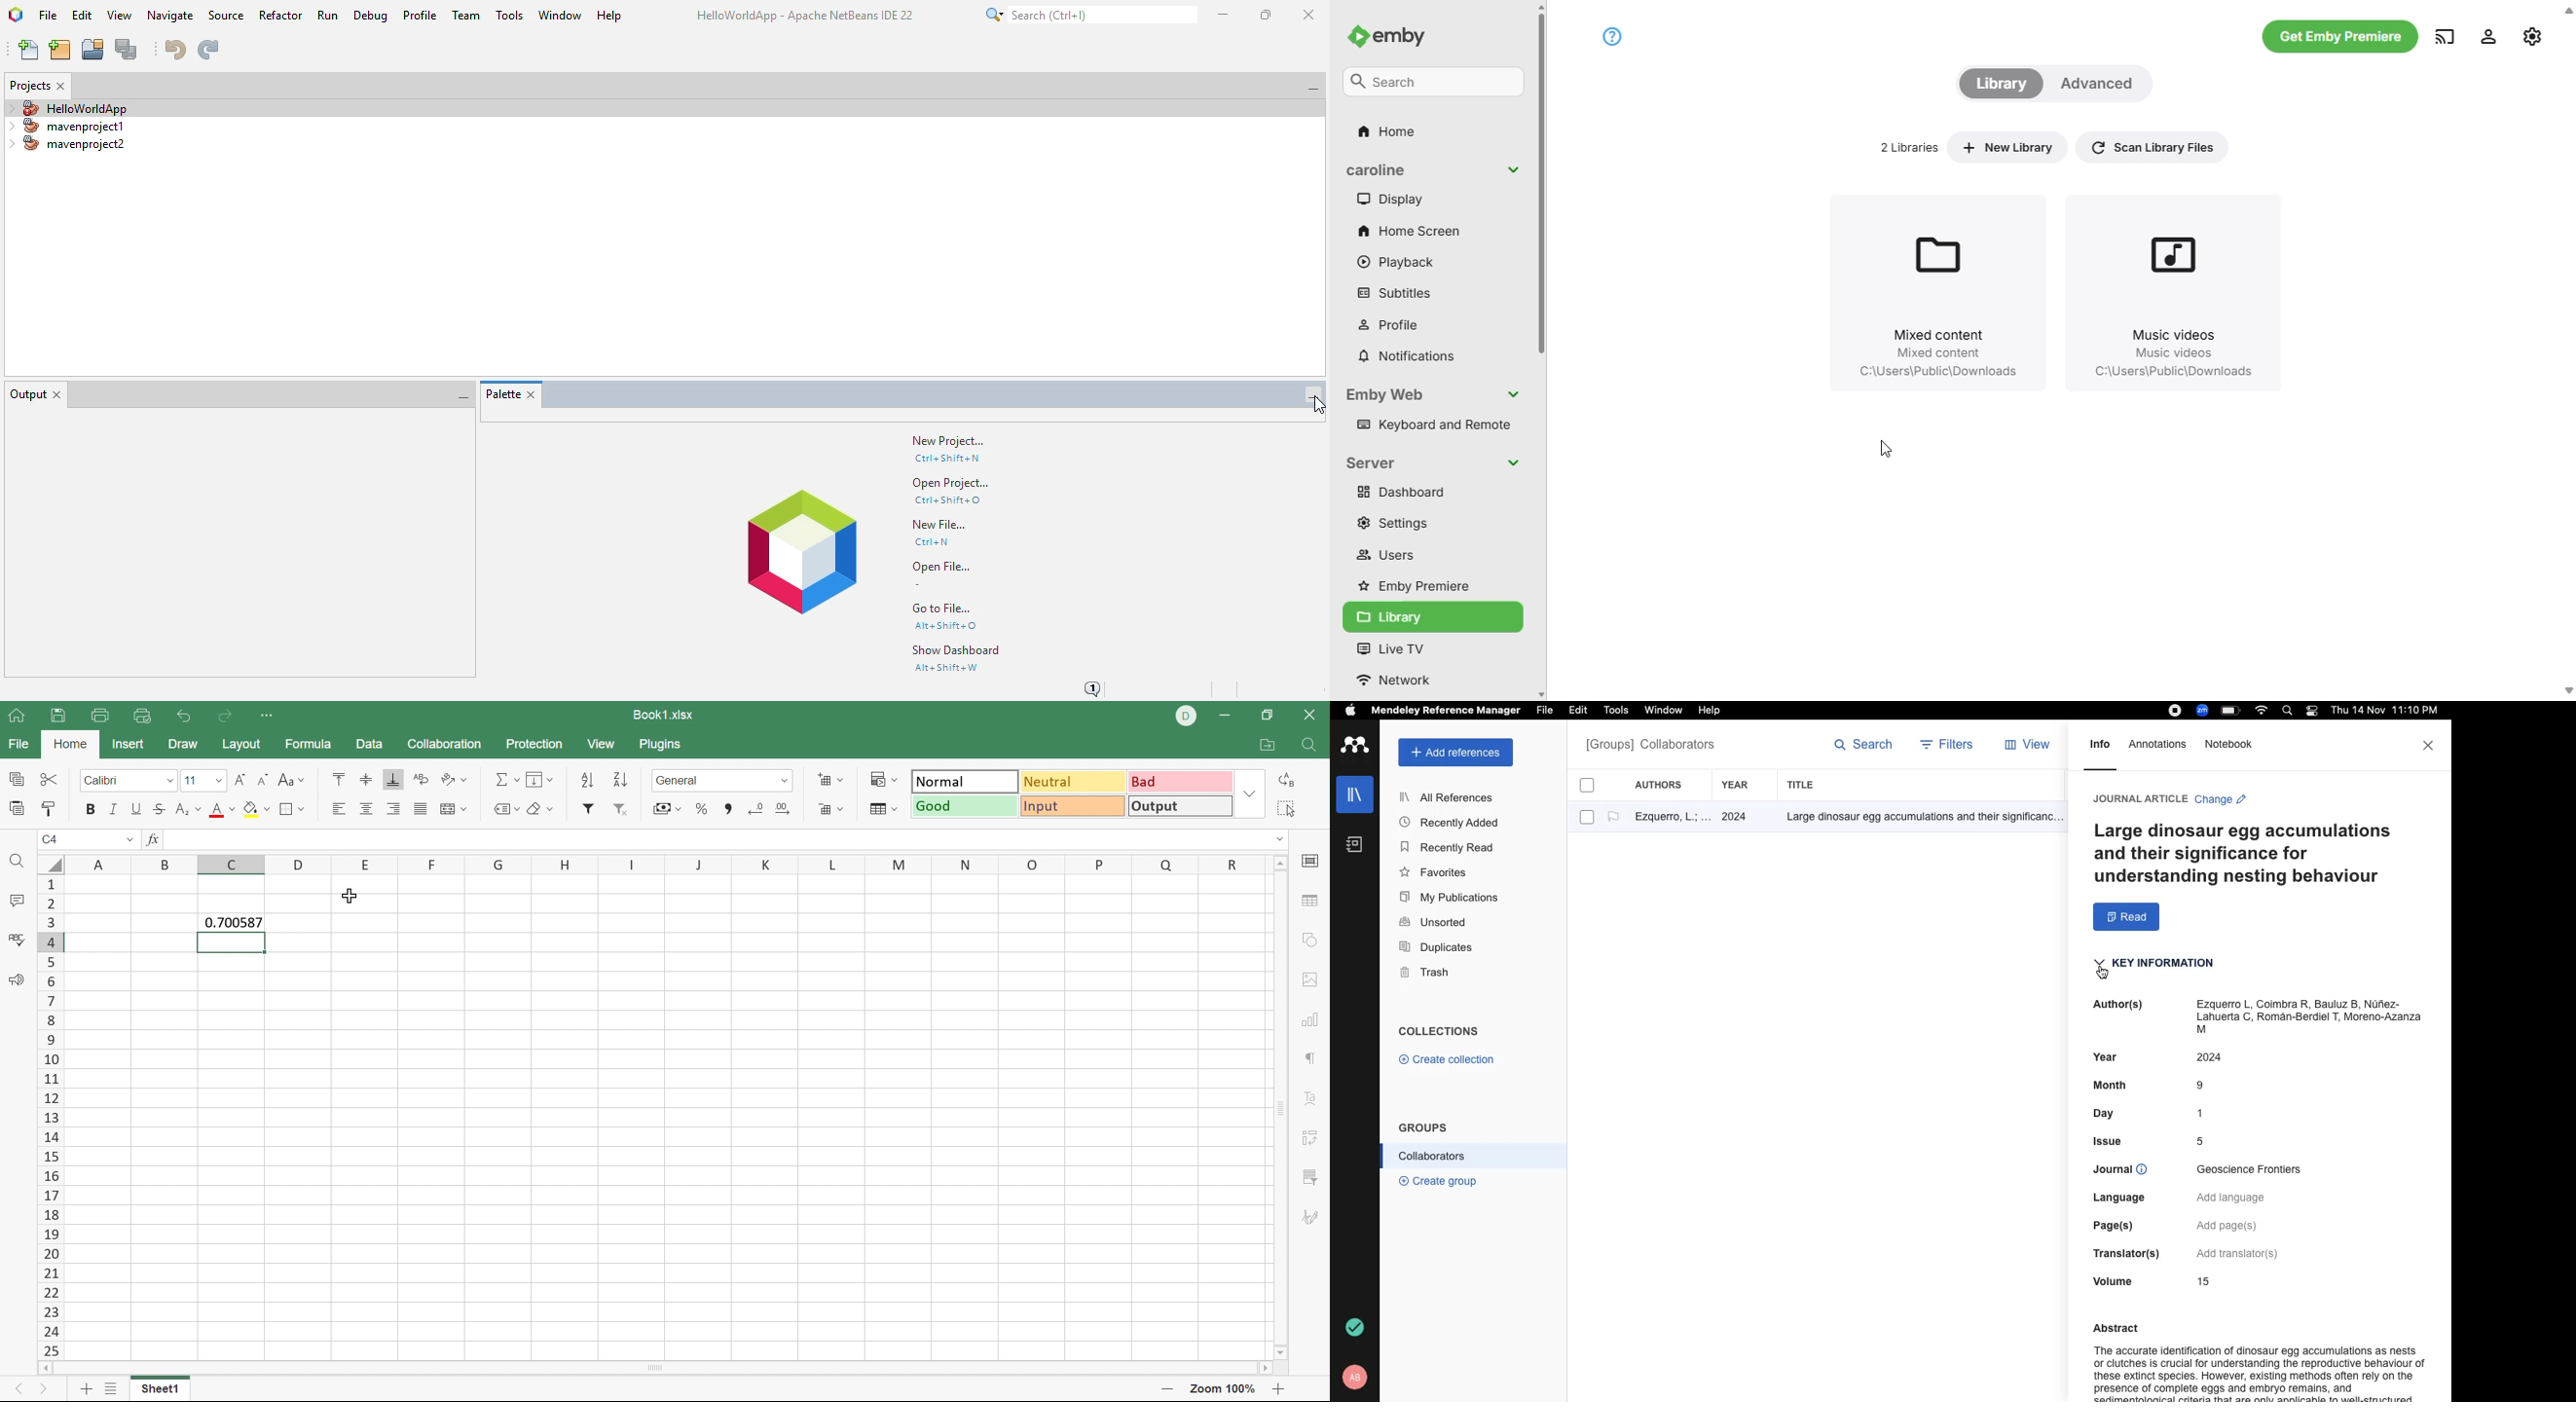 The width and height of the screenshot is (2576, 1428). Describe the element at coordinates (368, 743) in the screenshot. I see `Data` at that location.